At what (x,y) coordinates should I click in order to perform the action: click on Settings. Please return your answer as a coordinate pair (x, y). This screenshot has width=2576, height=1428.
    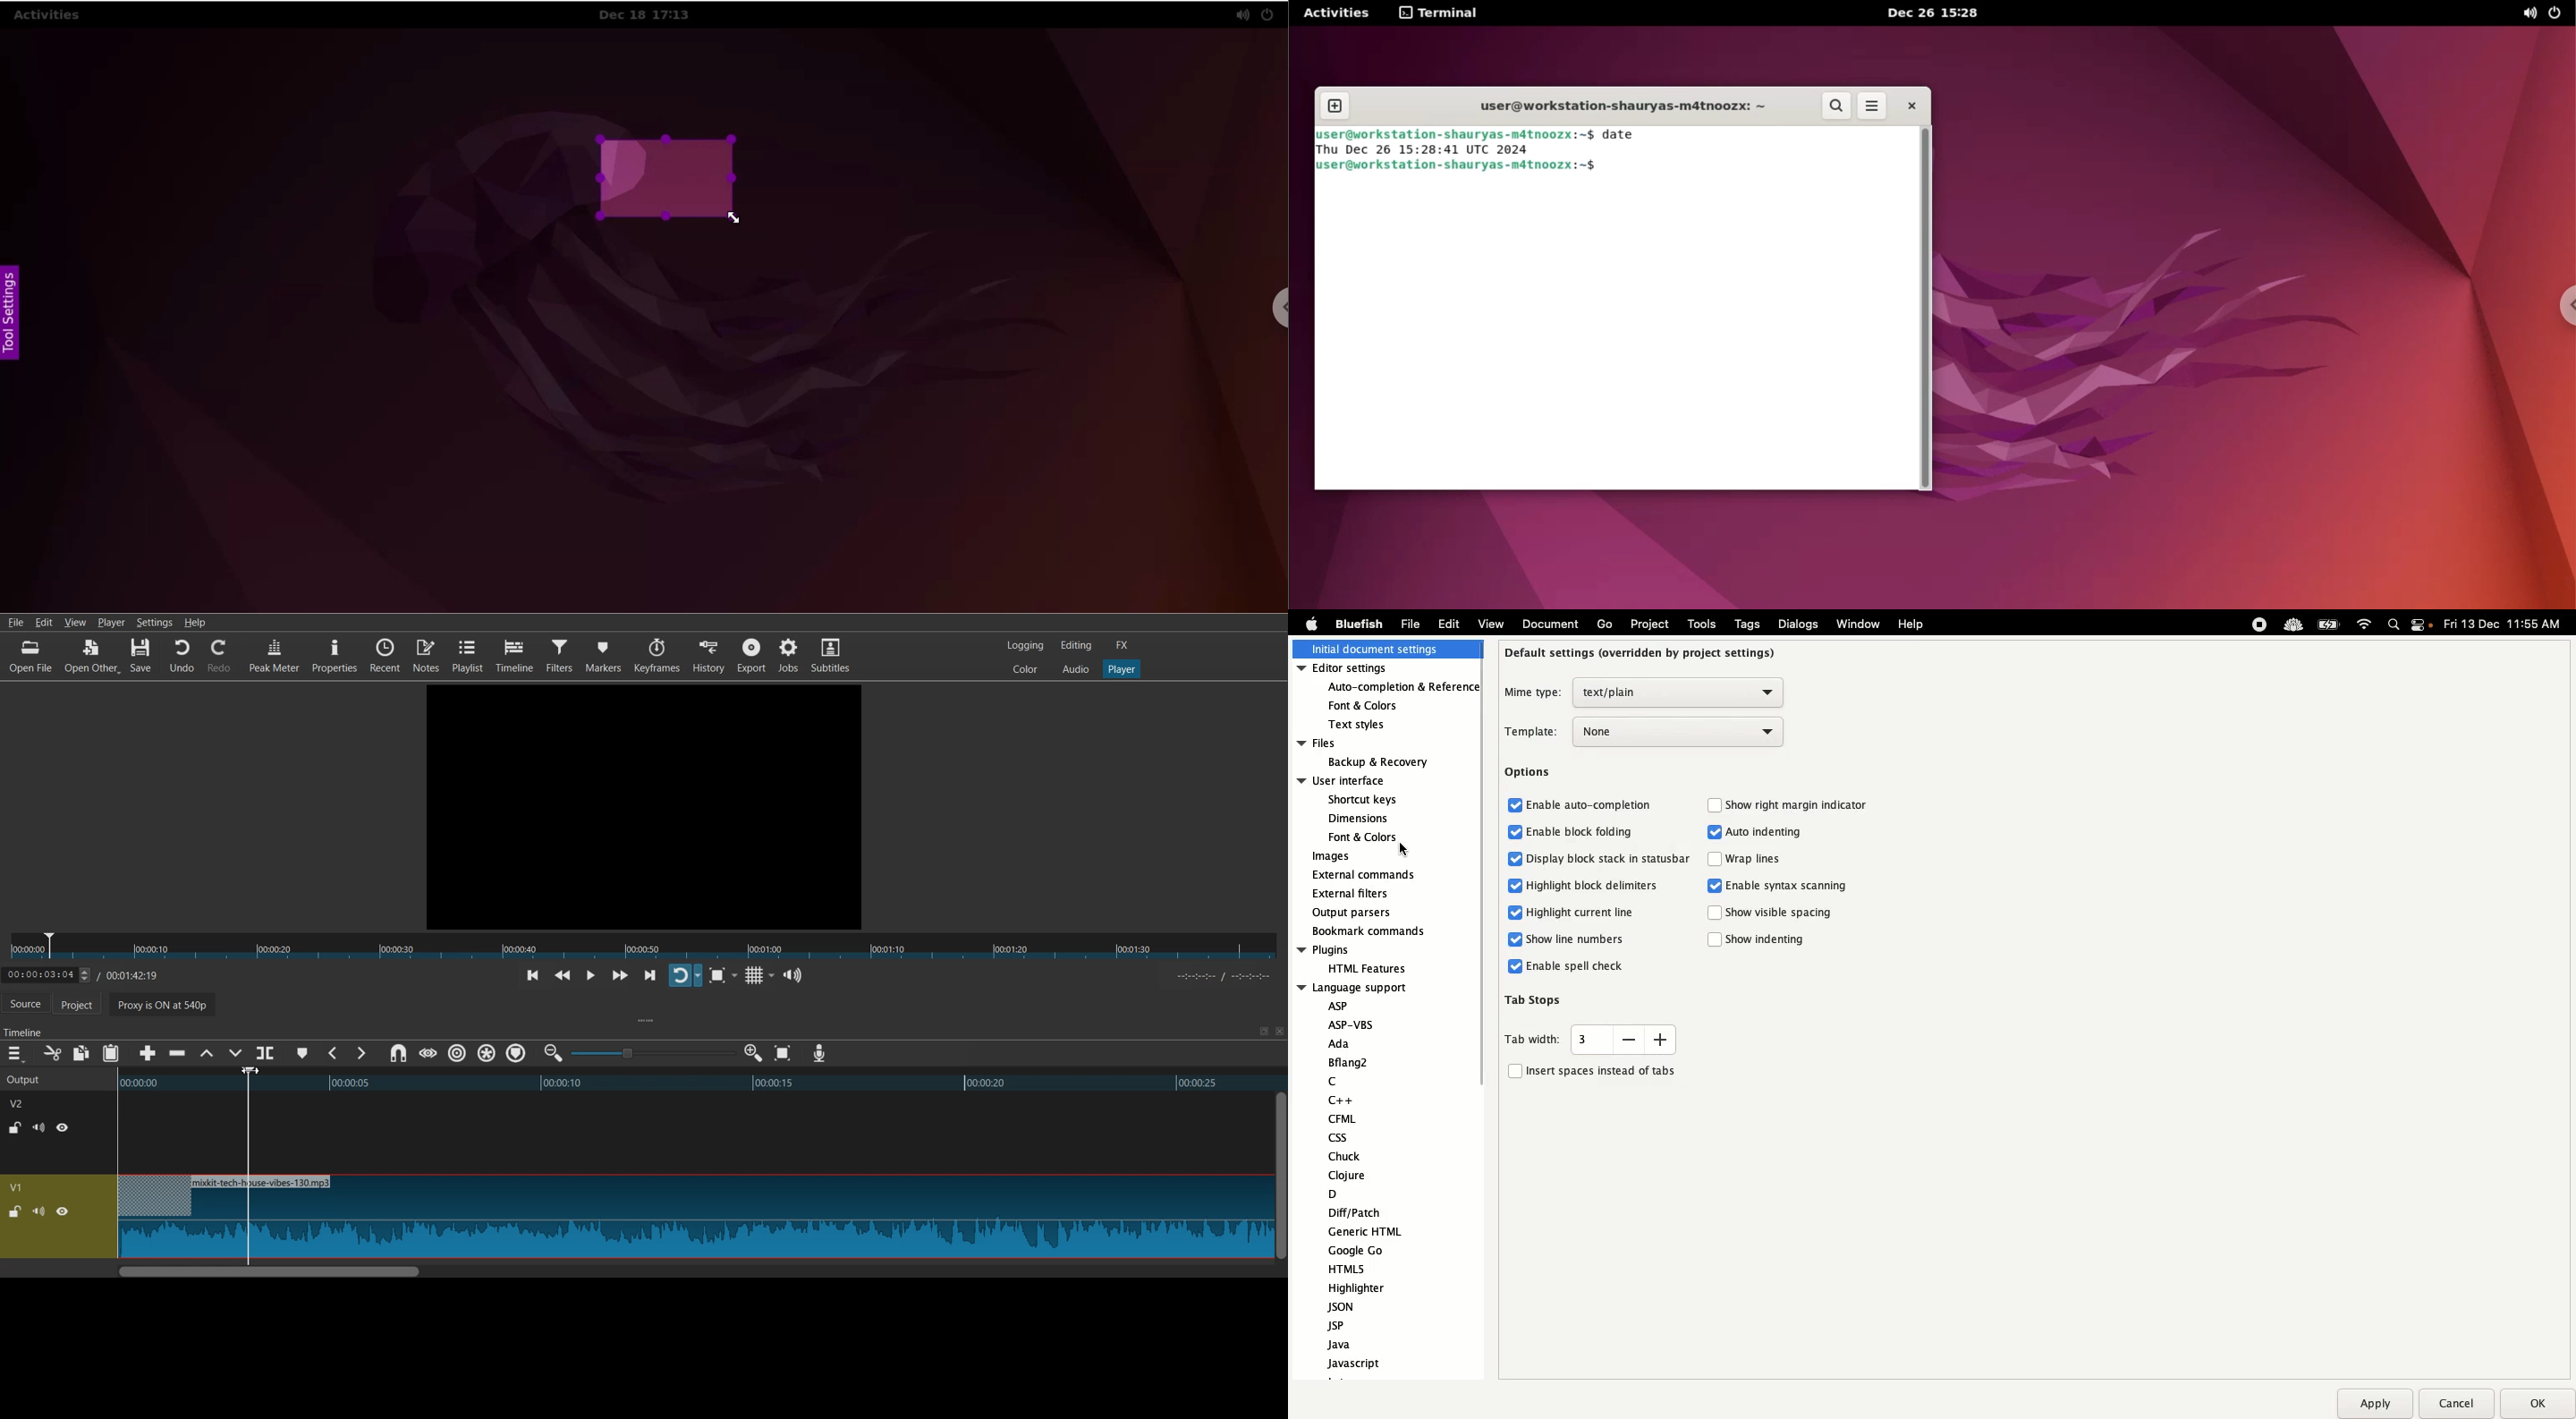
    Looking at the image, I should click on (154, 622).